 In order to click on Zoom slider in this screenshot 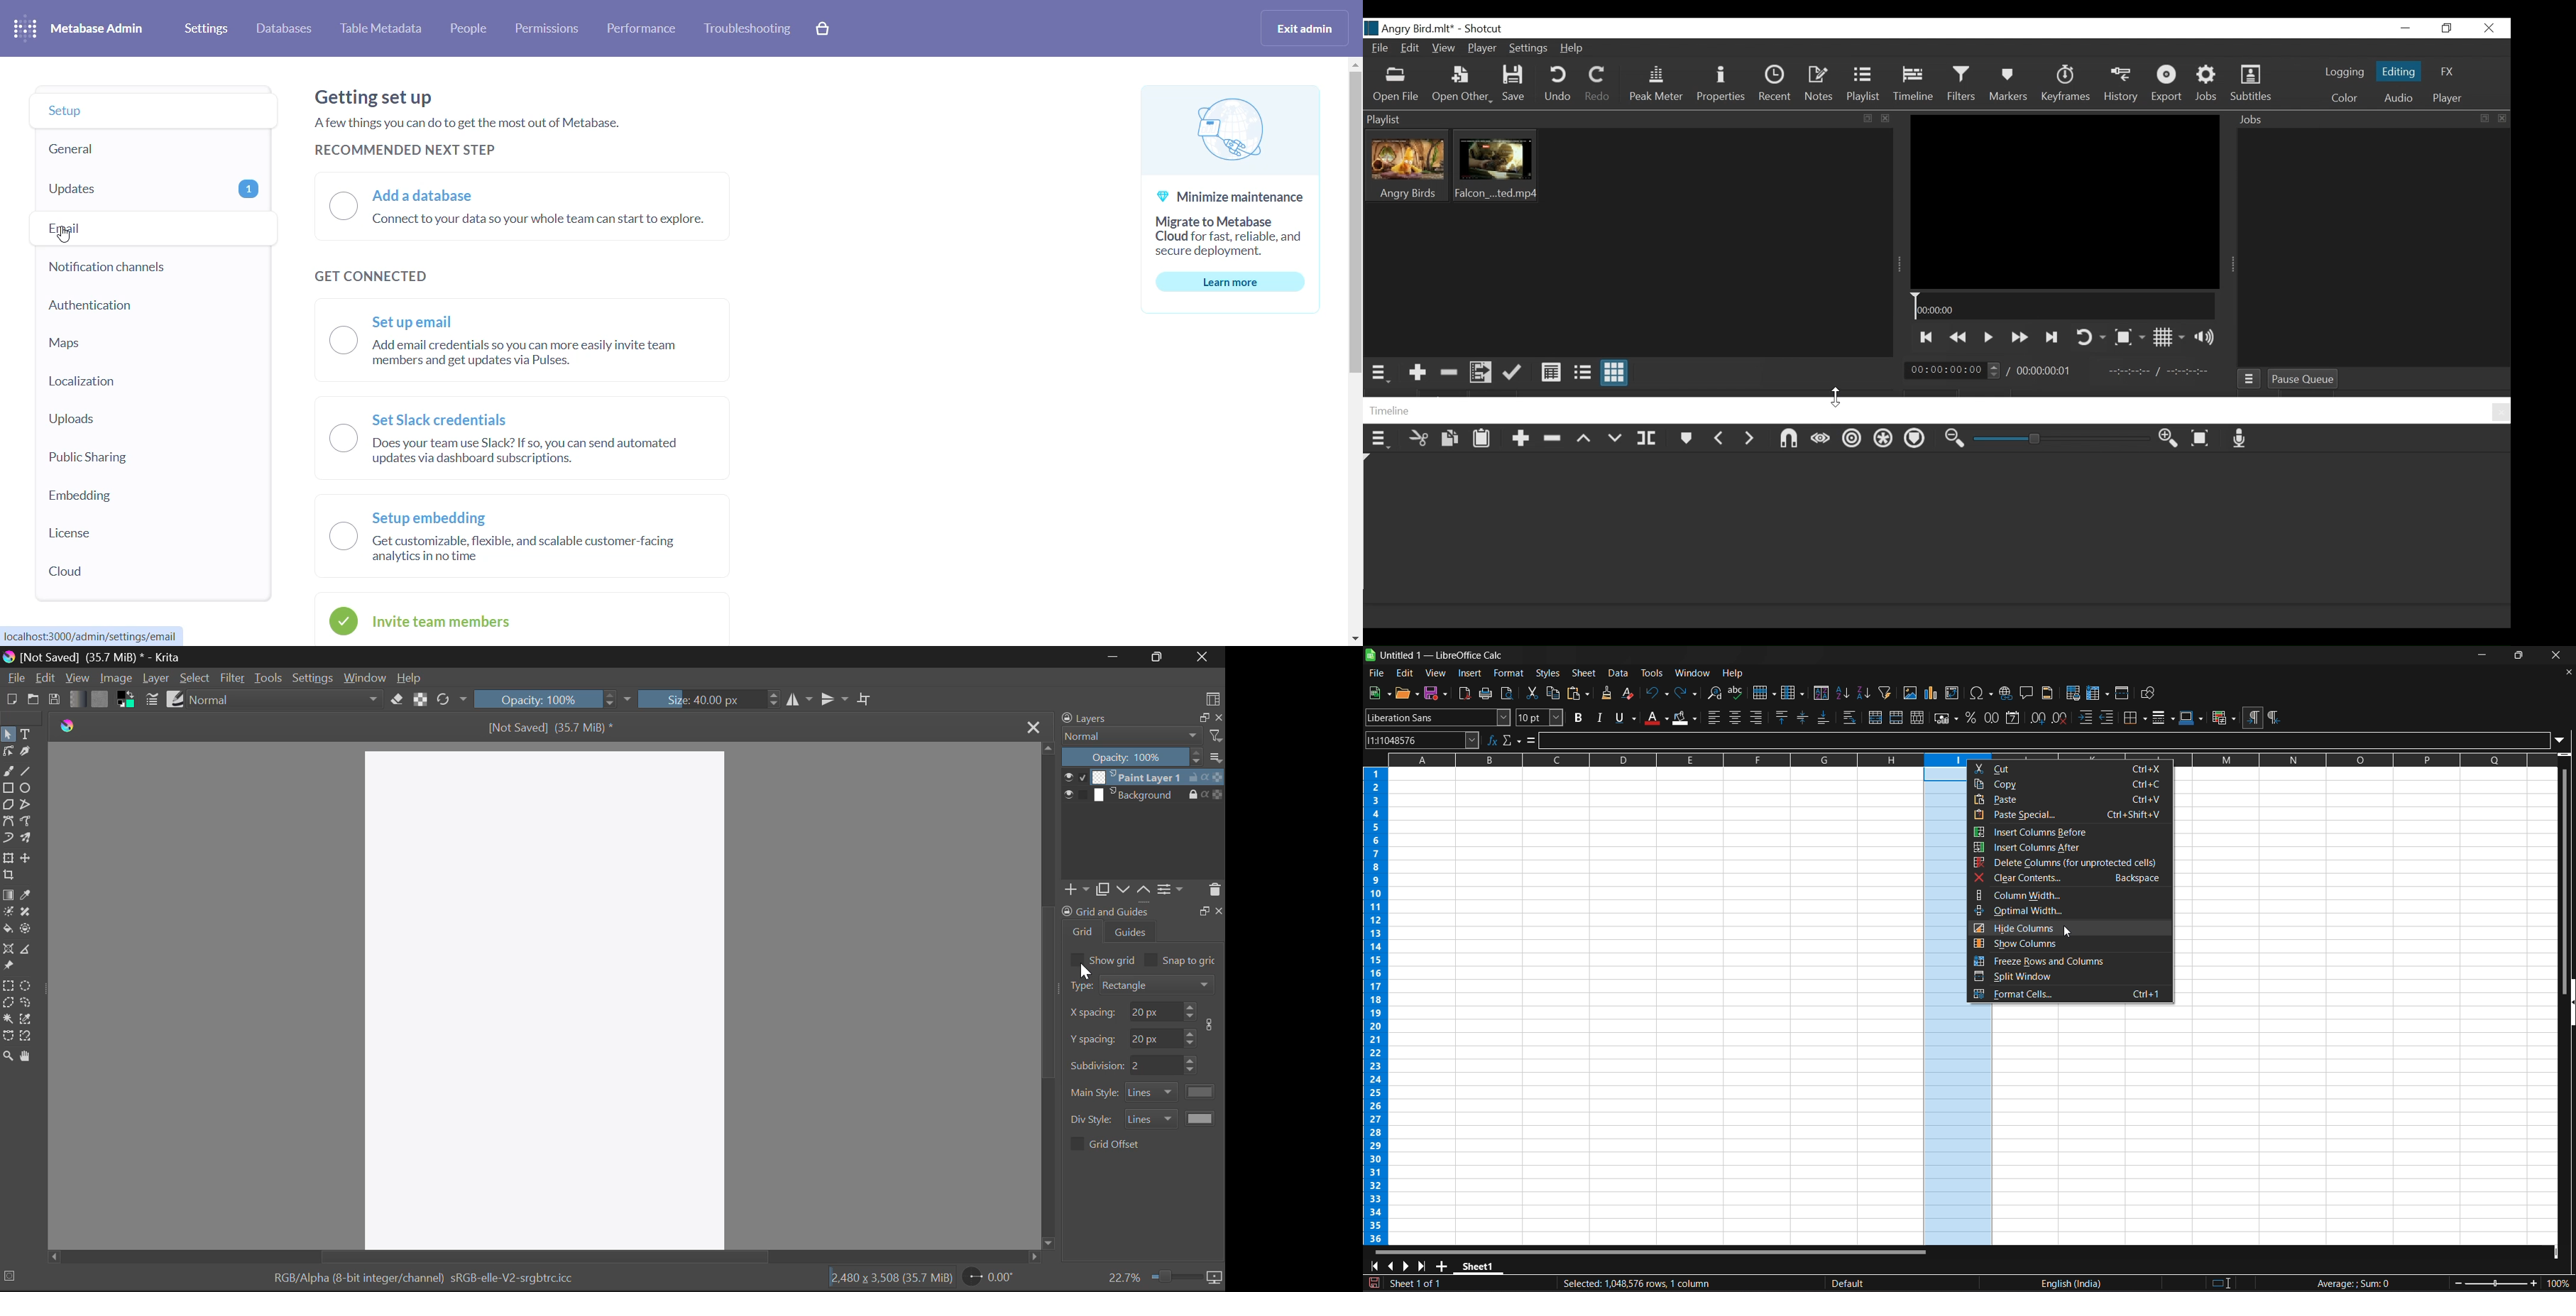, I will do `click(1174, 1276)`.